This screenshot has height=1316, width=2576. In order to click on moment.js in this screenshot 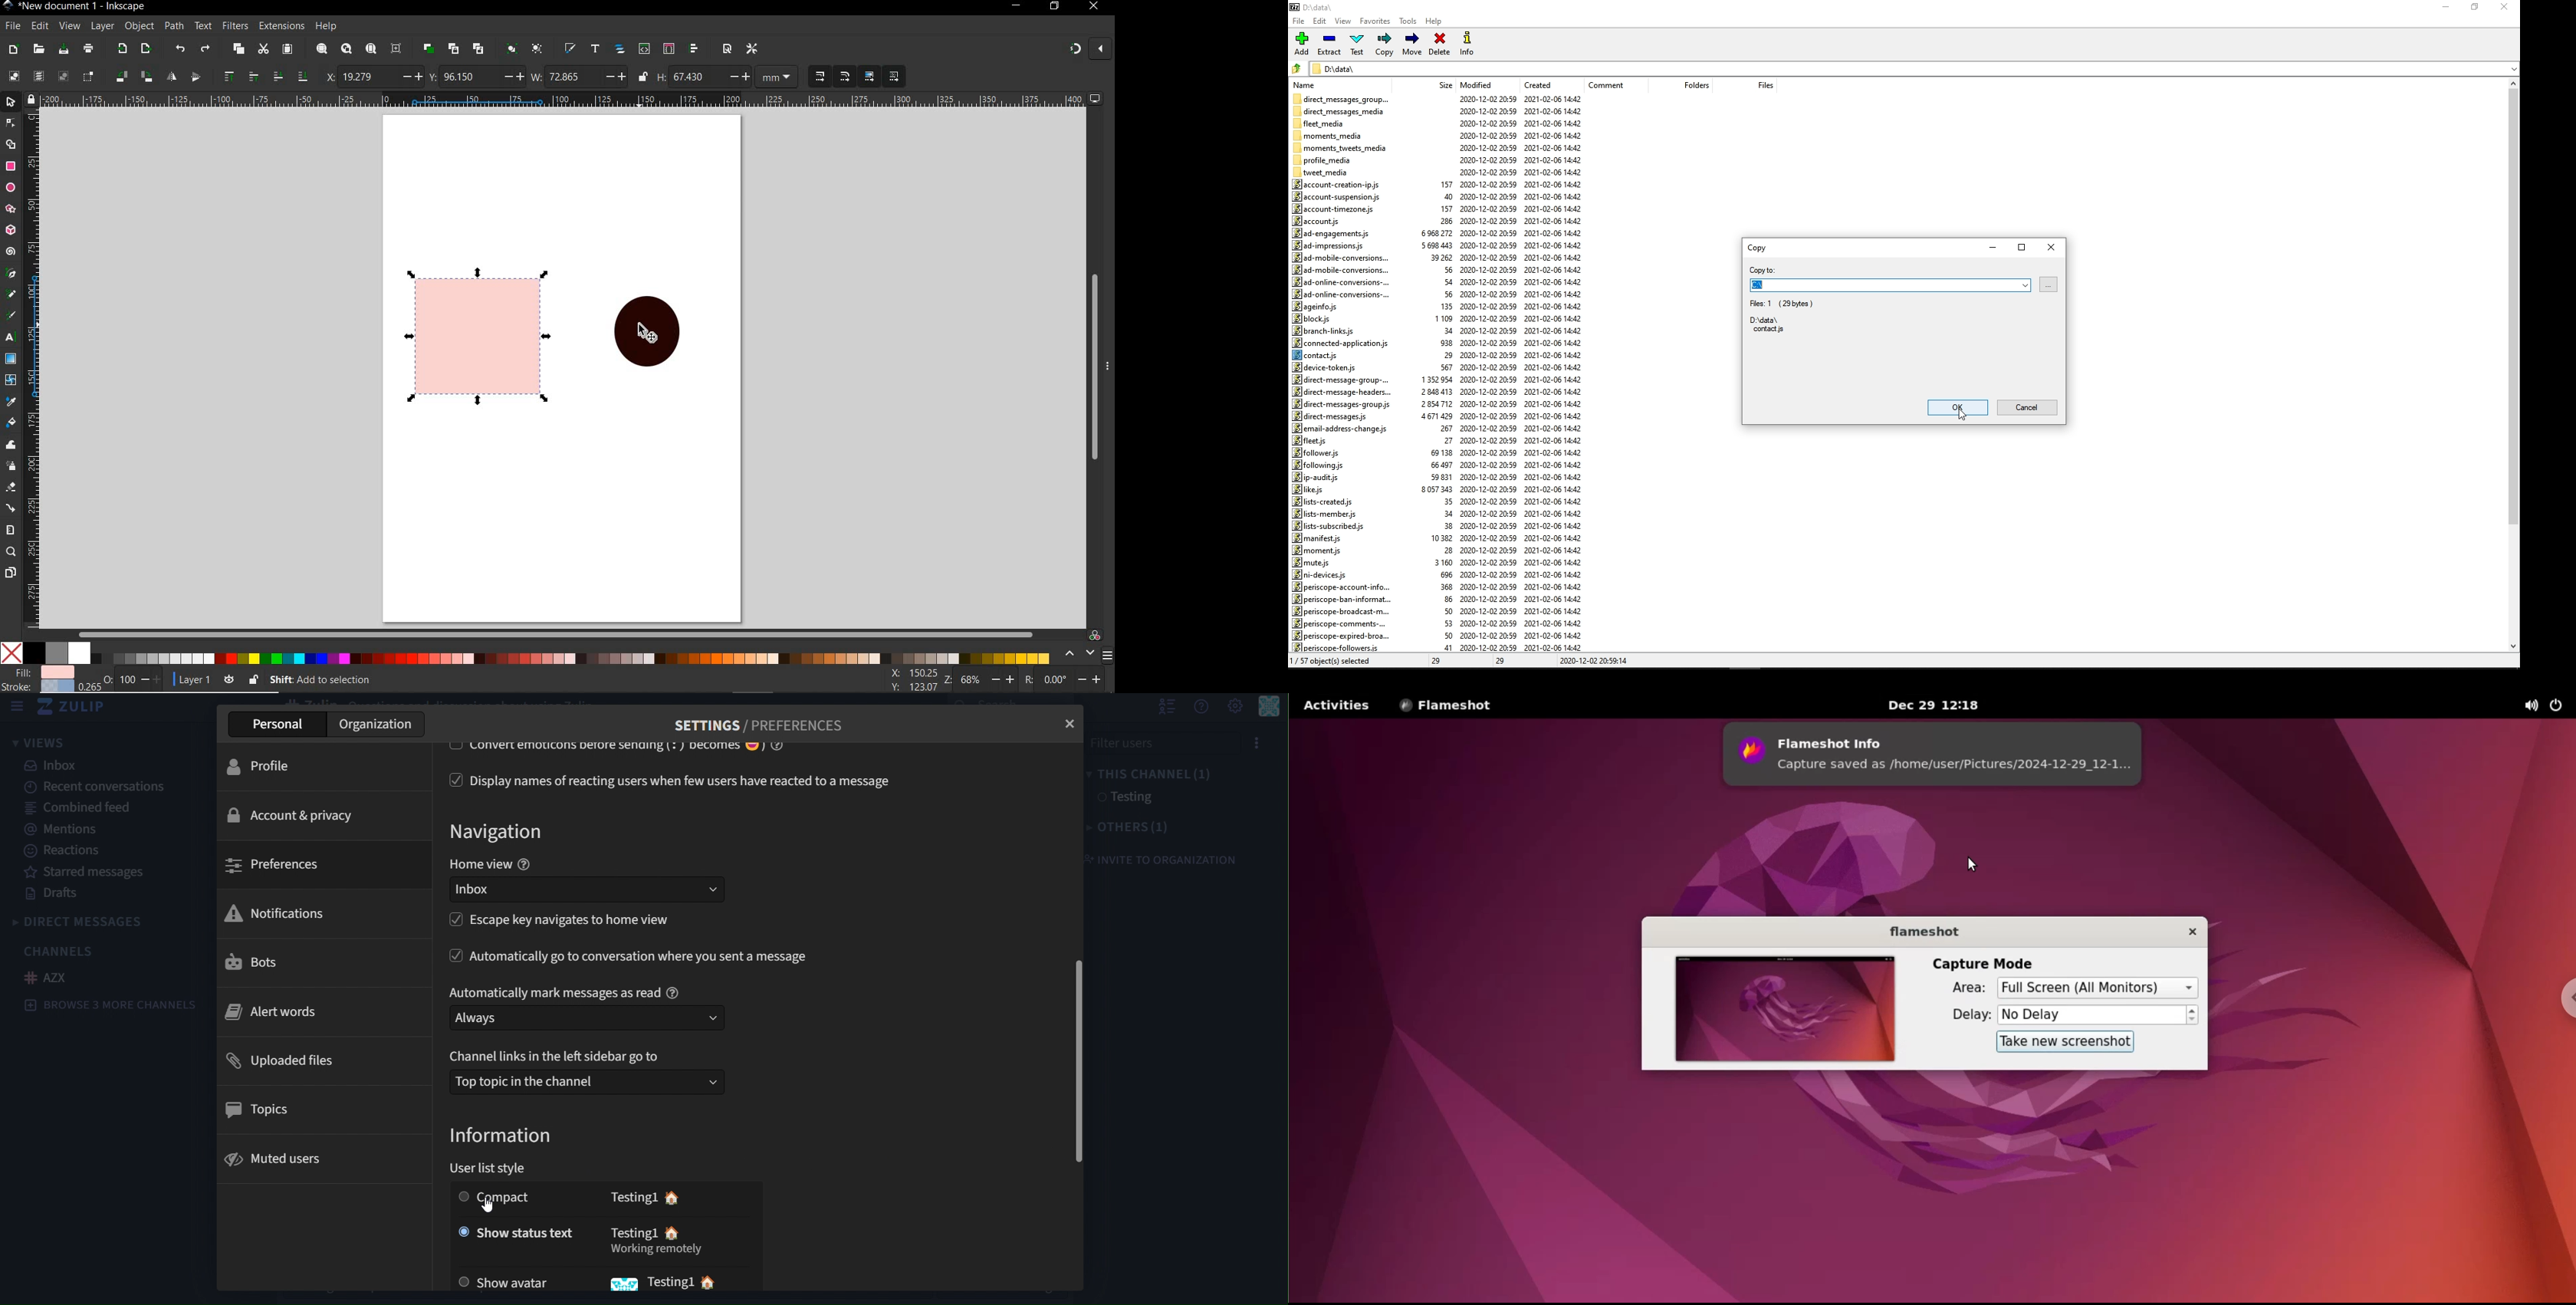, I will do `click(1318, 549)`.